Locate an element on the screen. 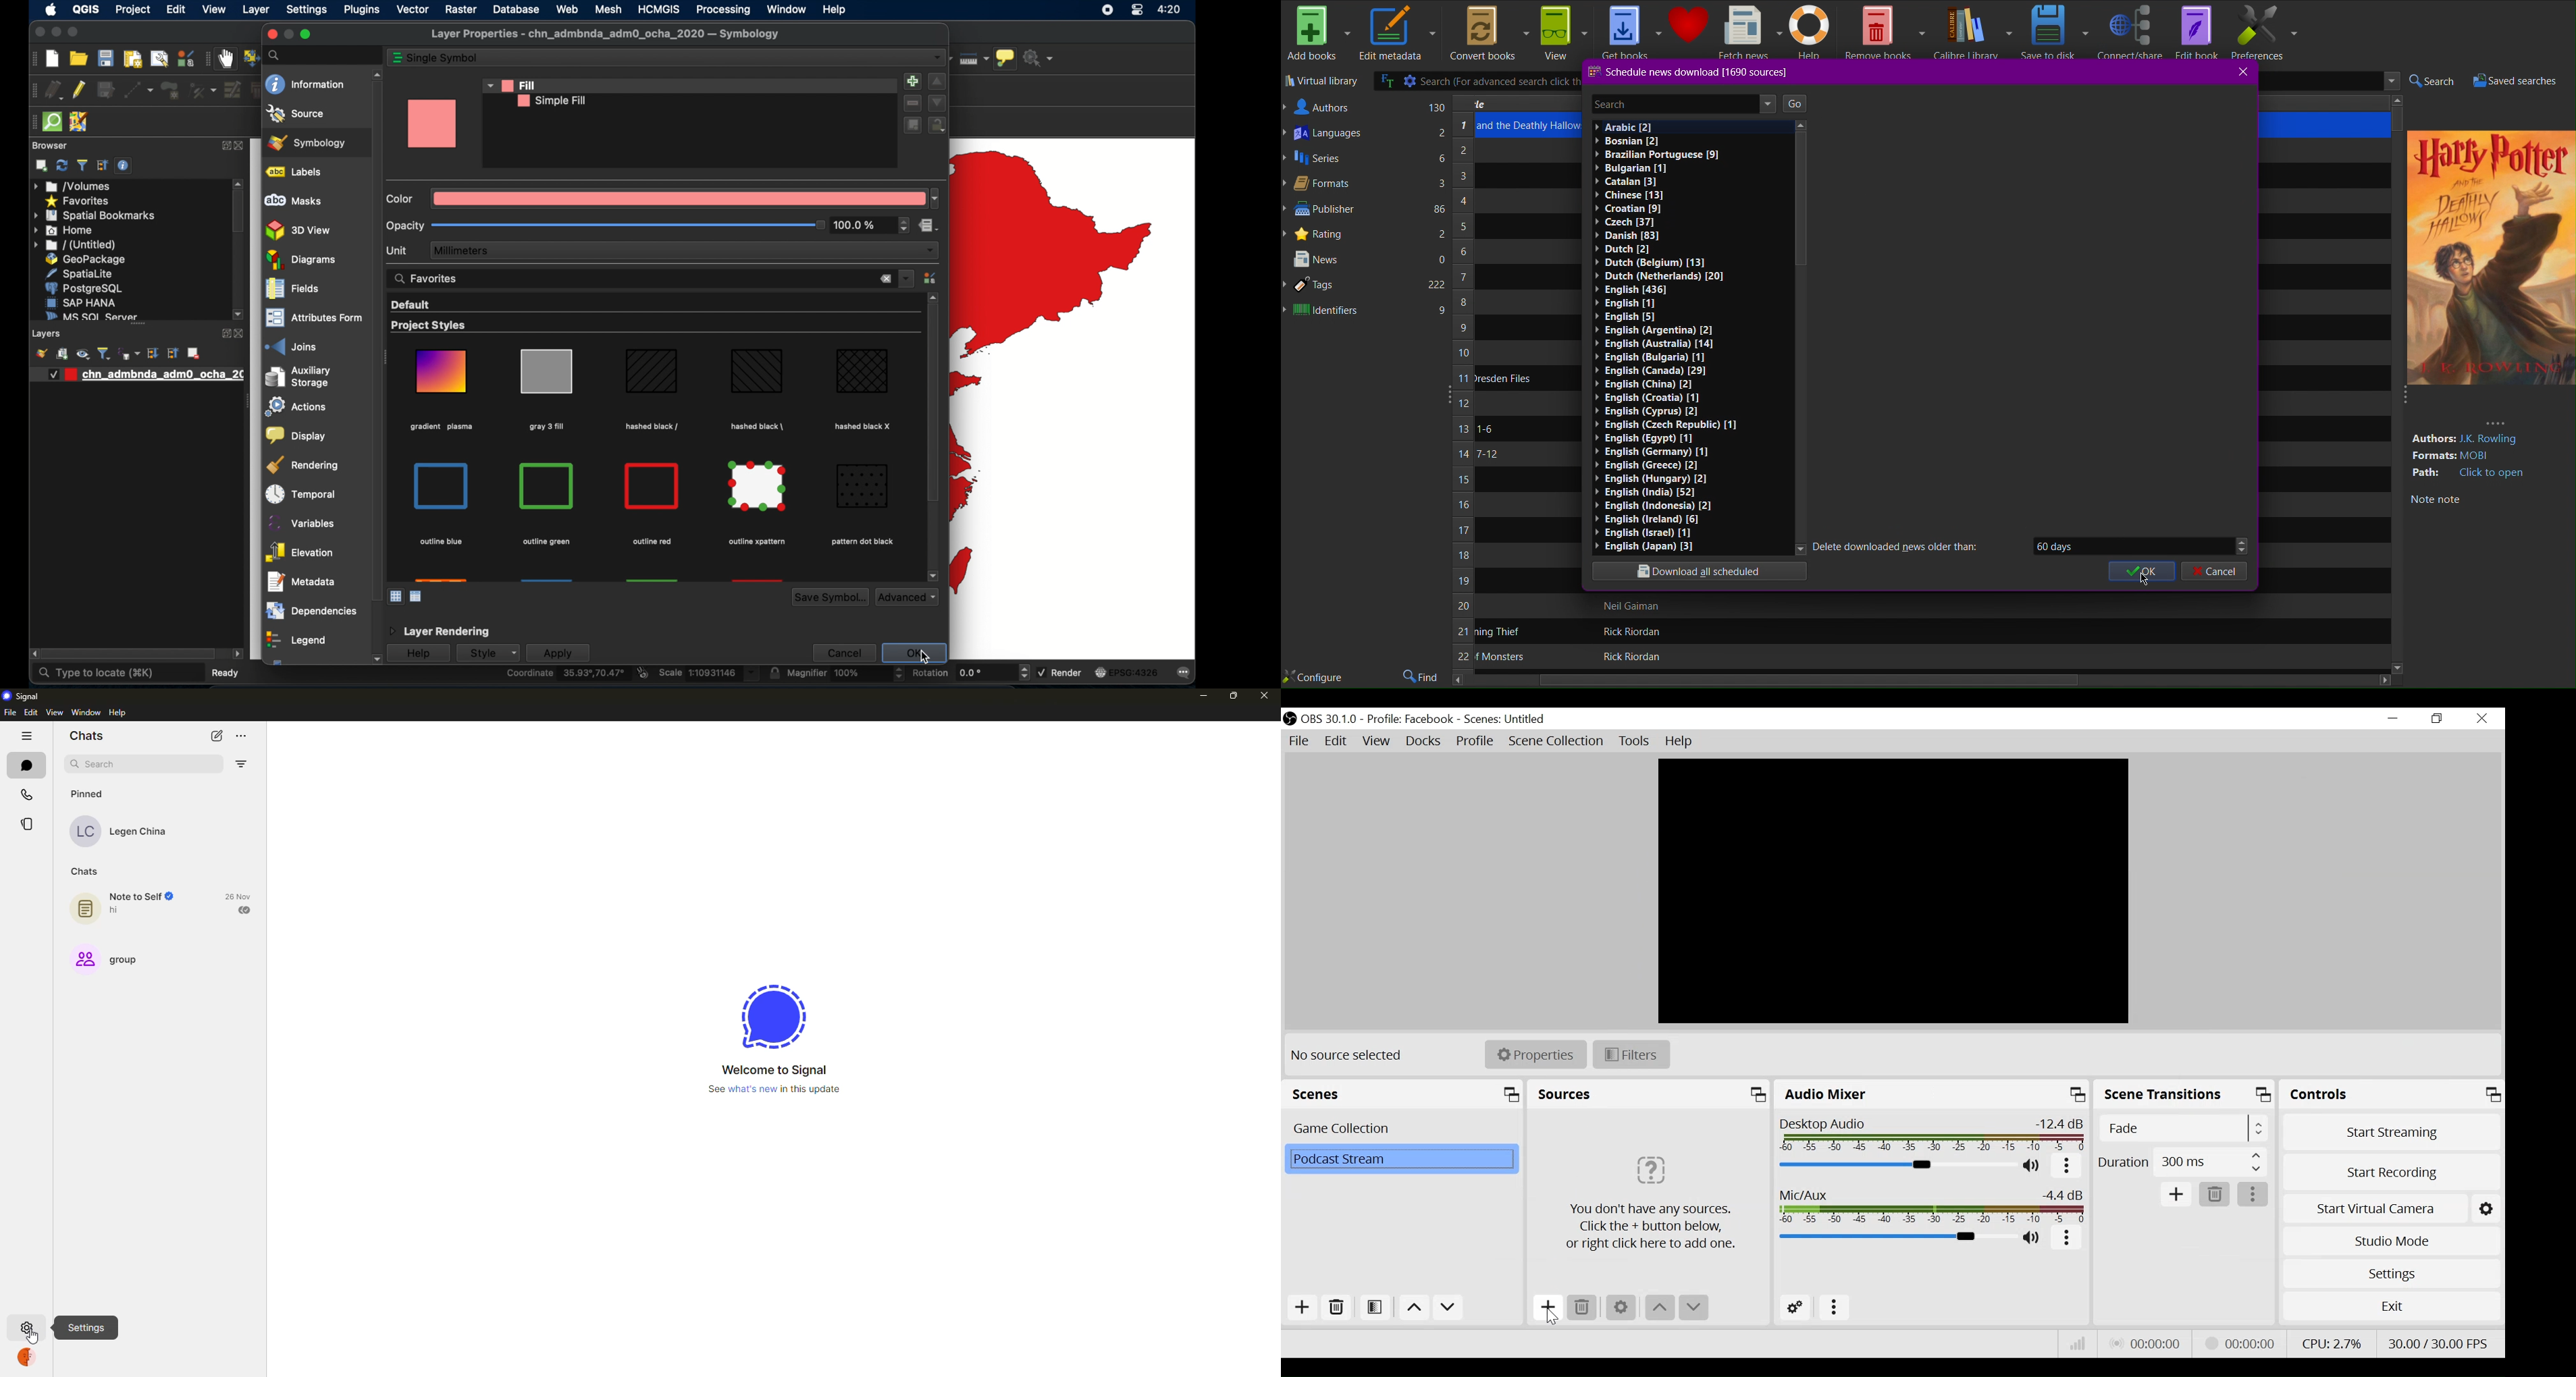 The image size is (2576, 1400). Profile is located at coordinates (1475, 741).